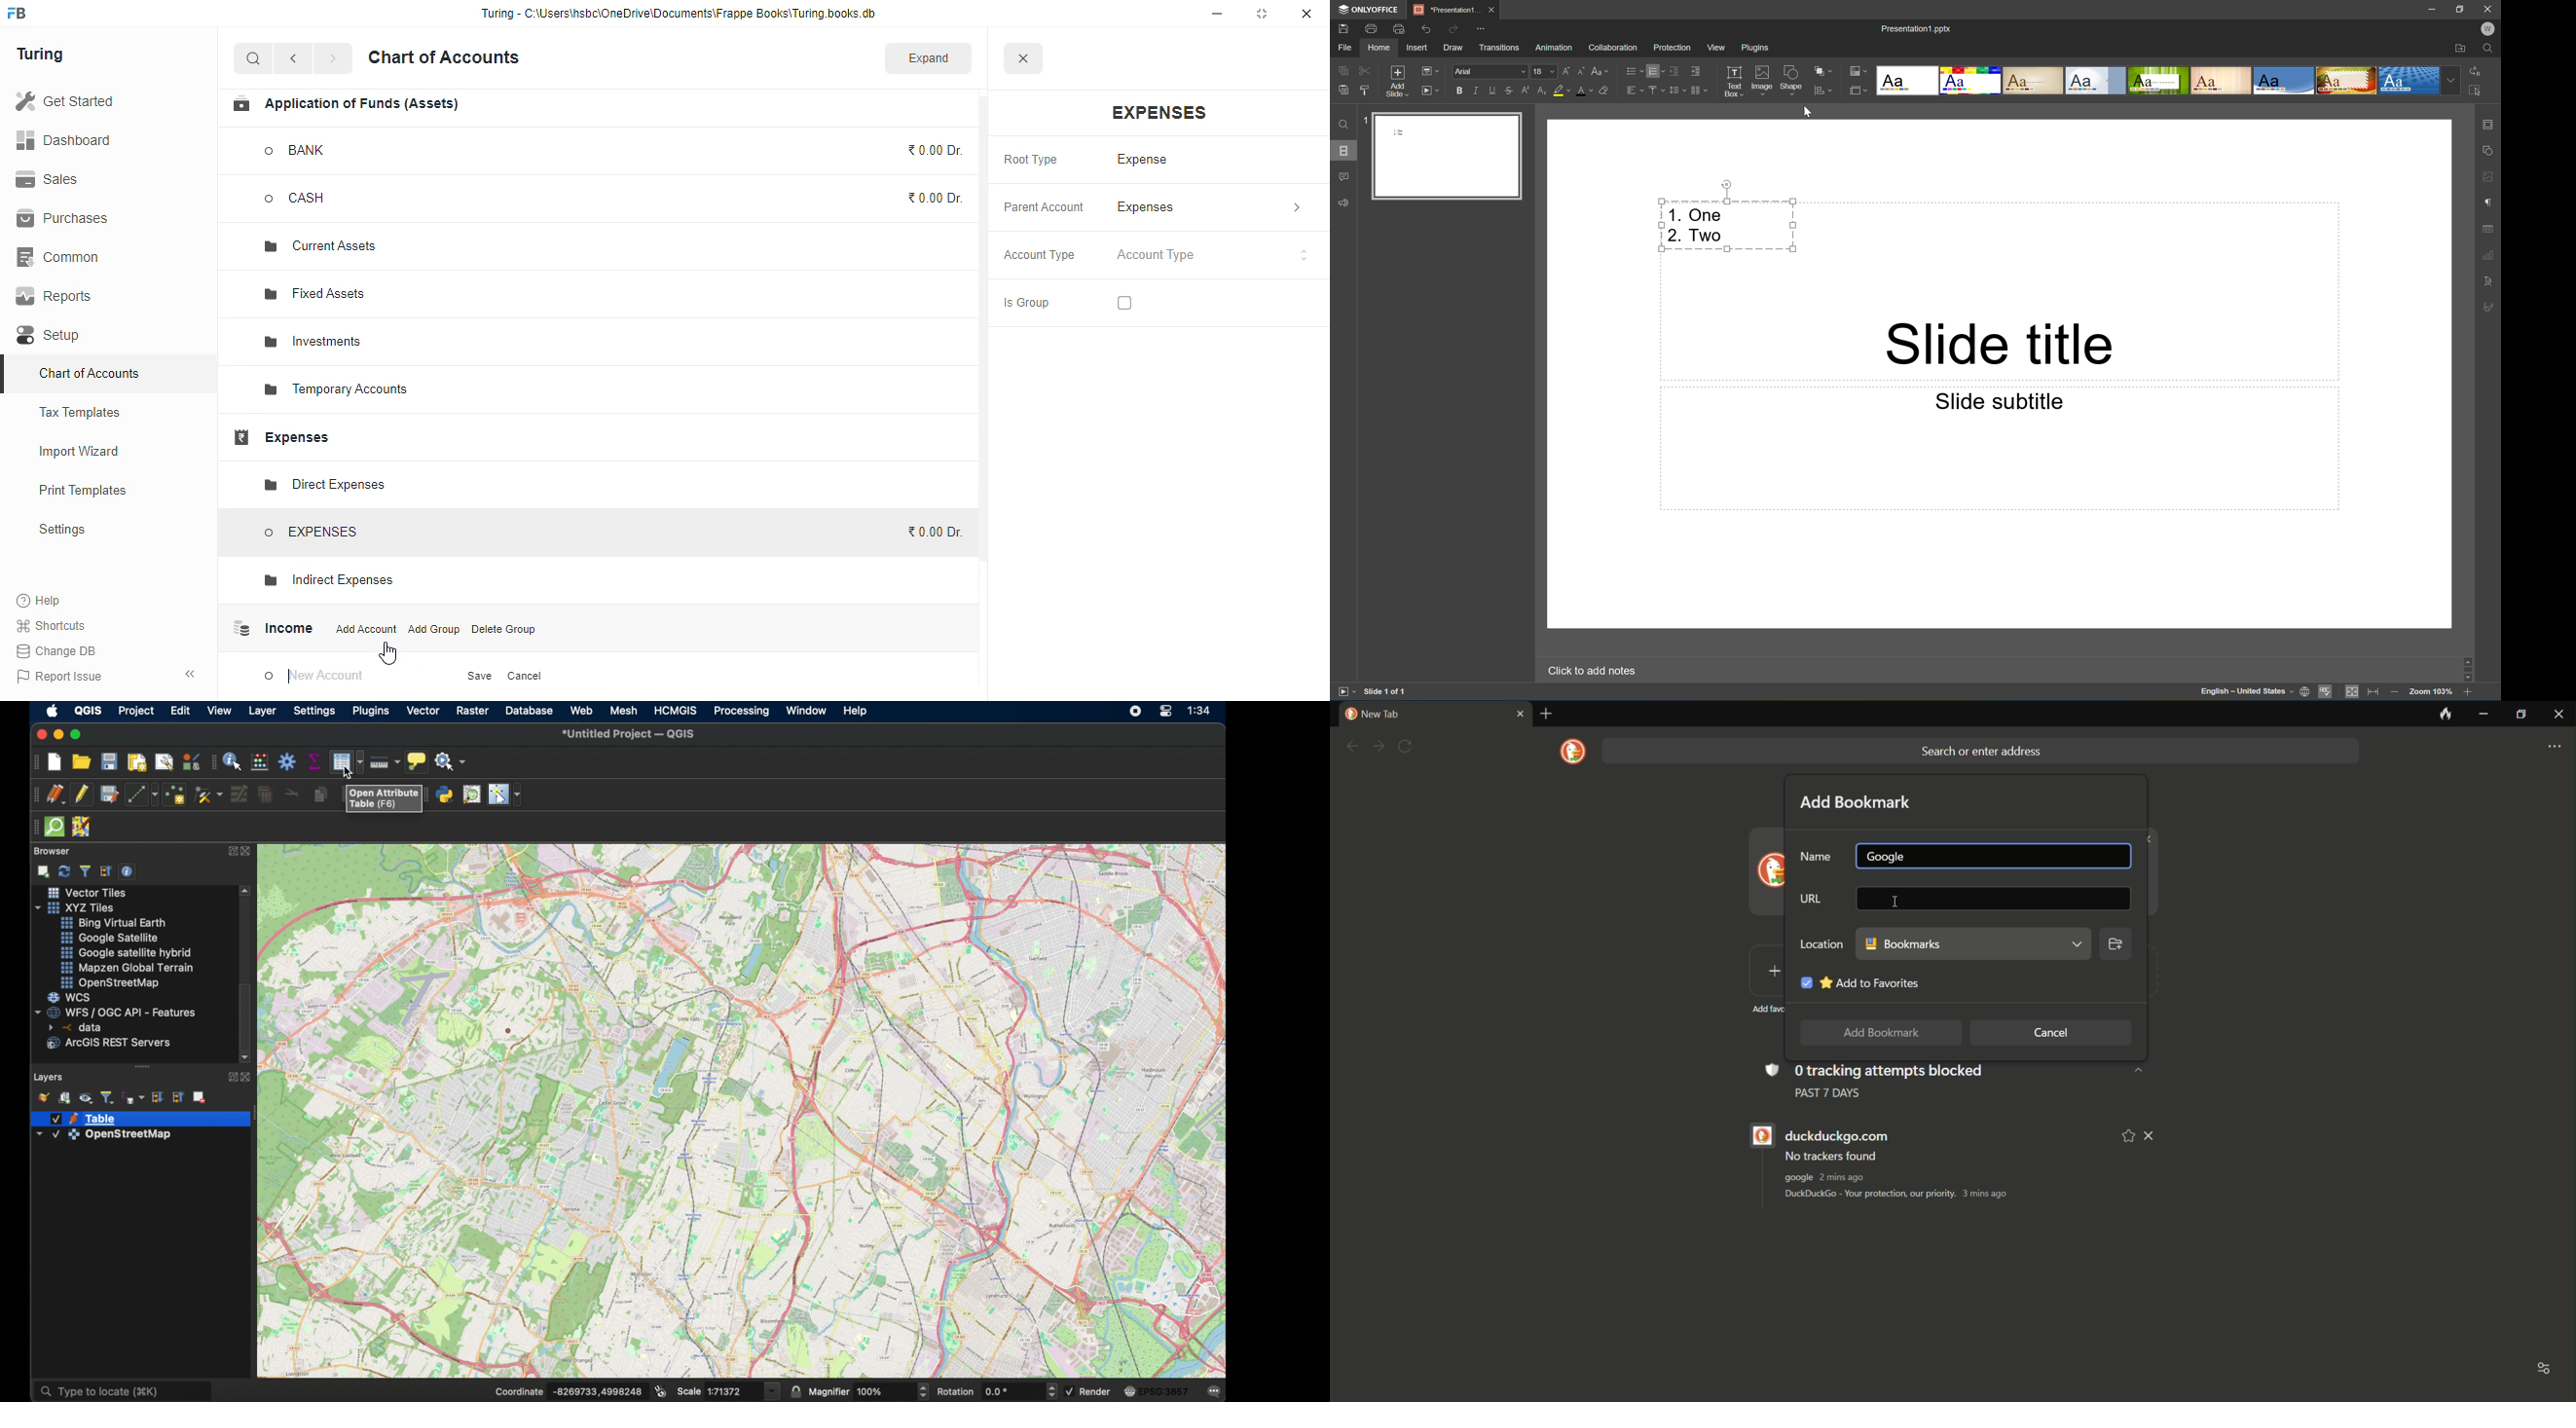  What do you see at coordinates (1345, 691) in the screenshot?
I see `Slide show` at bounding box center [1345, 691].